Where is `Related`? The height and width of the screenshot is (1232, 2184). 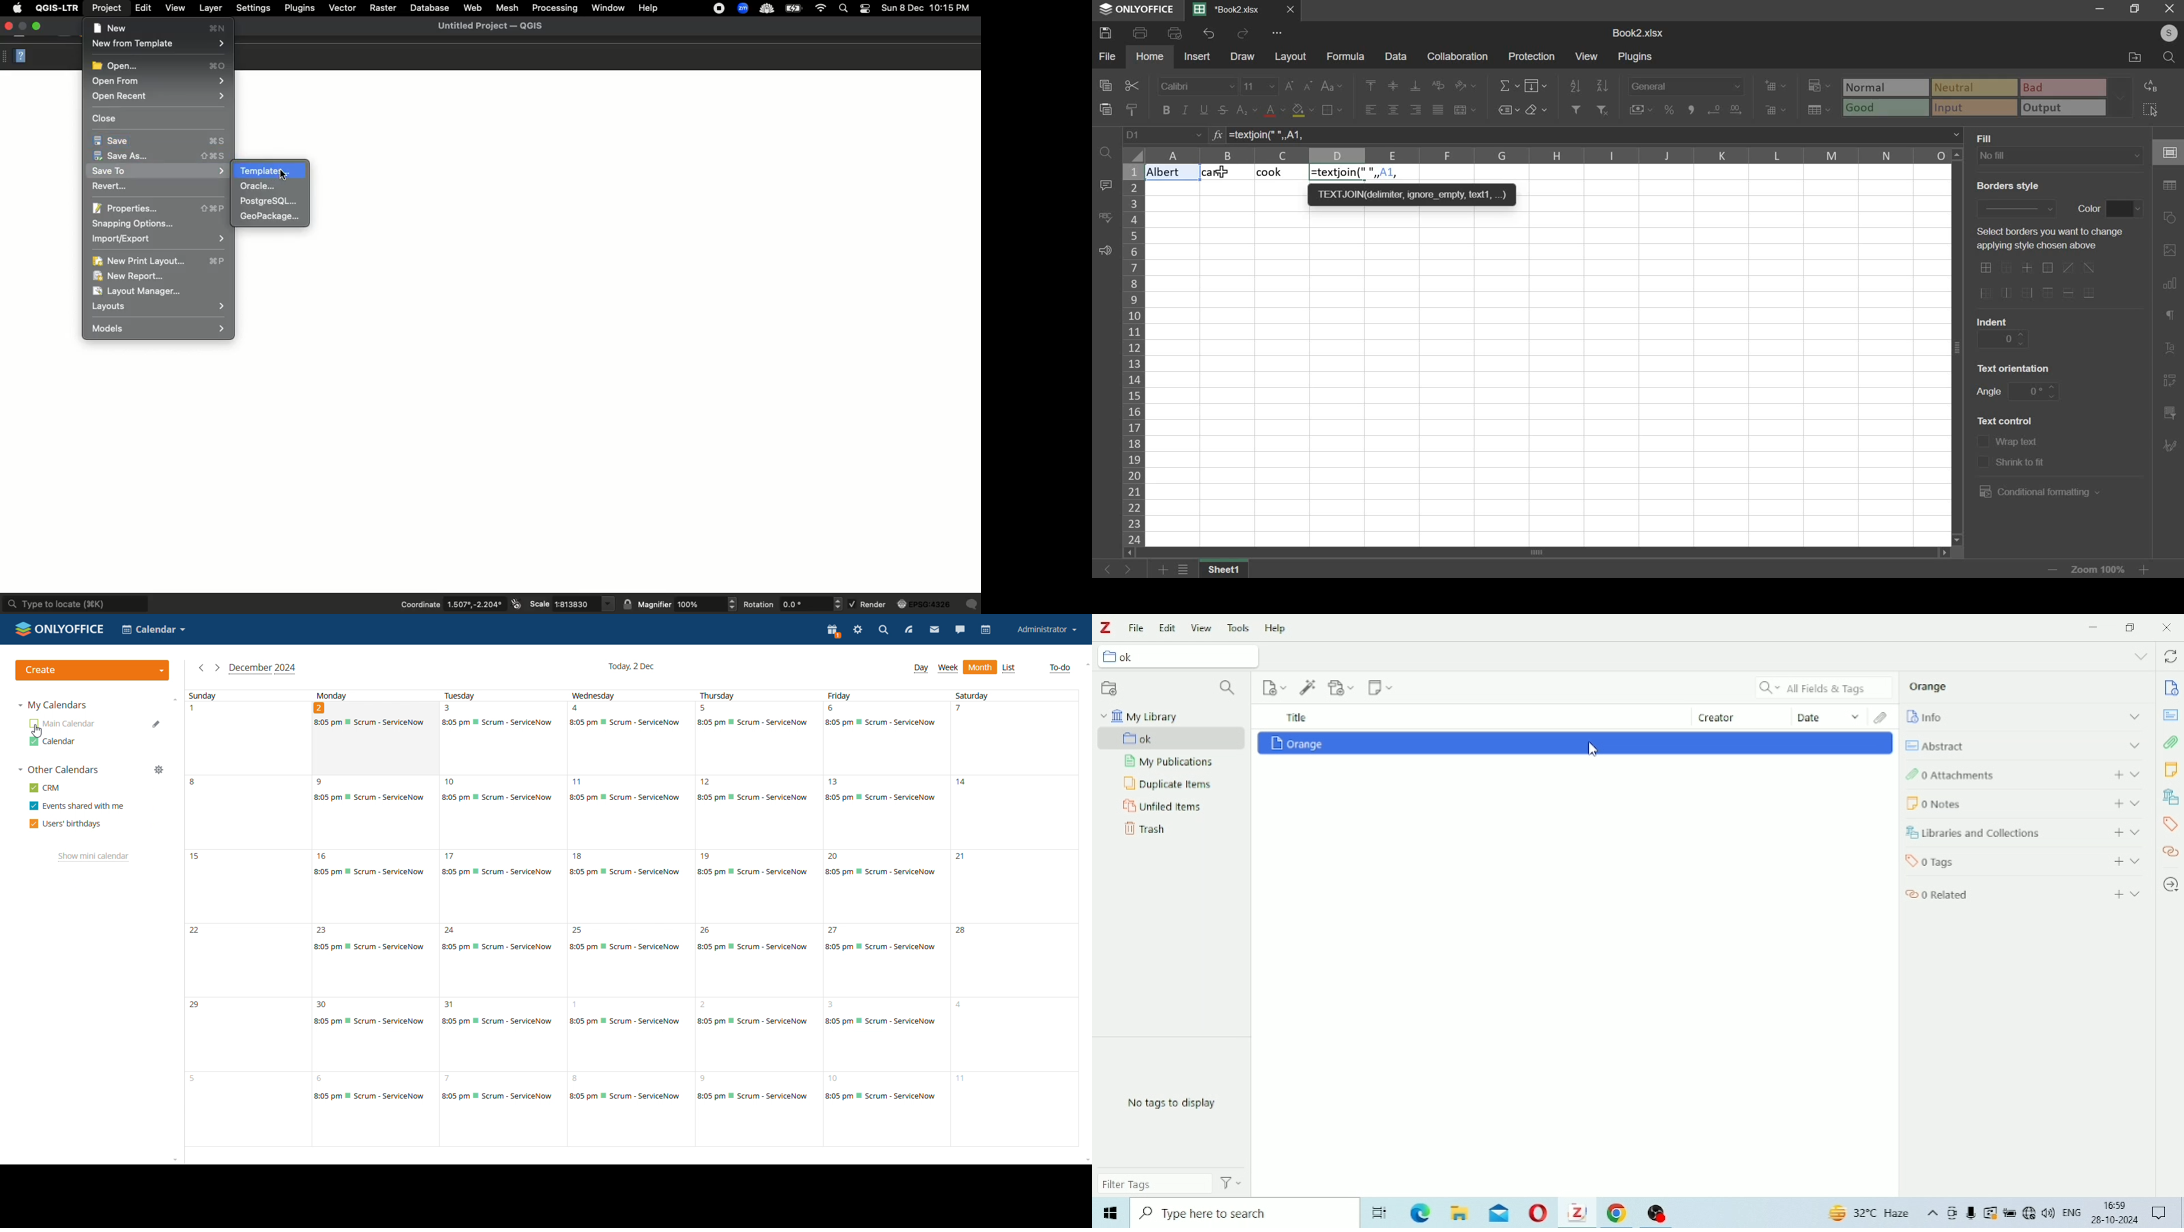 Related is located at coordinates (2025, 892).